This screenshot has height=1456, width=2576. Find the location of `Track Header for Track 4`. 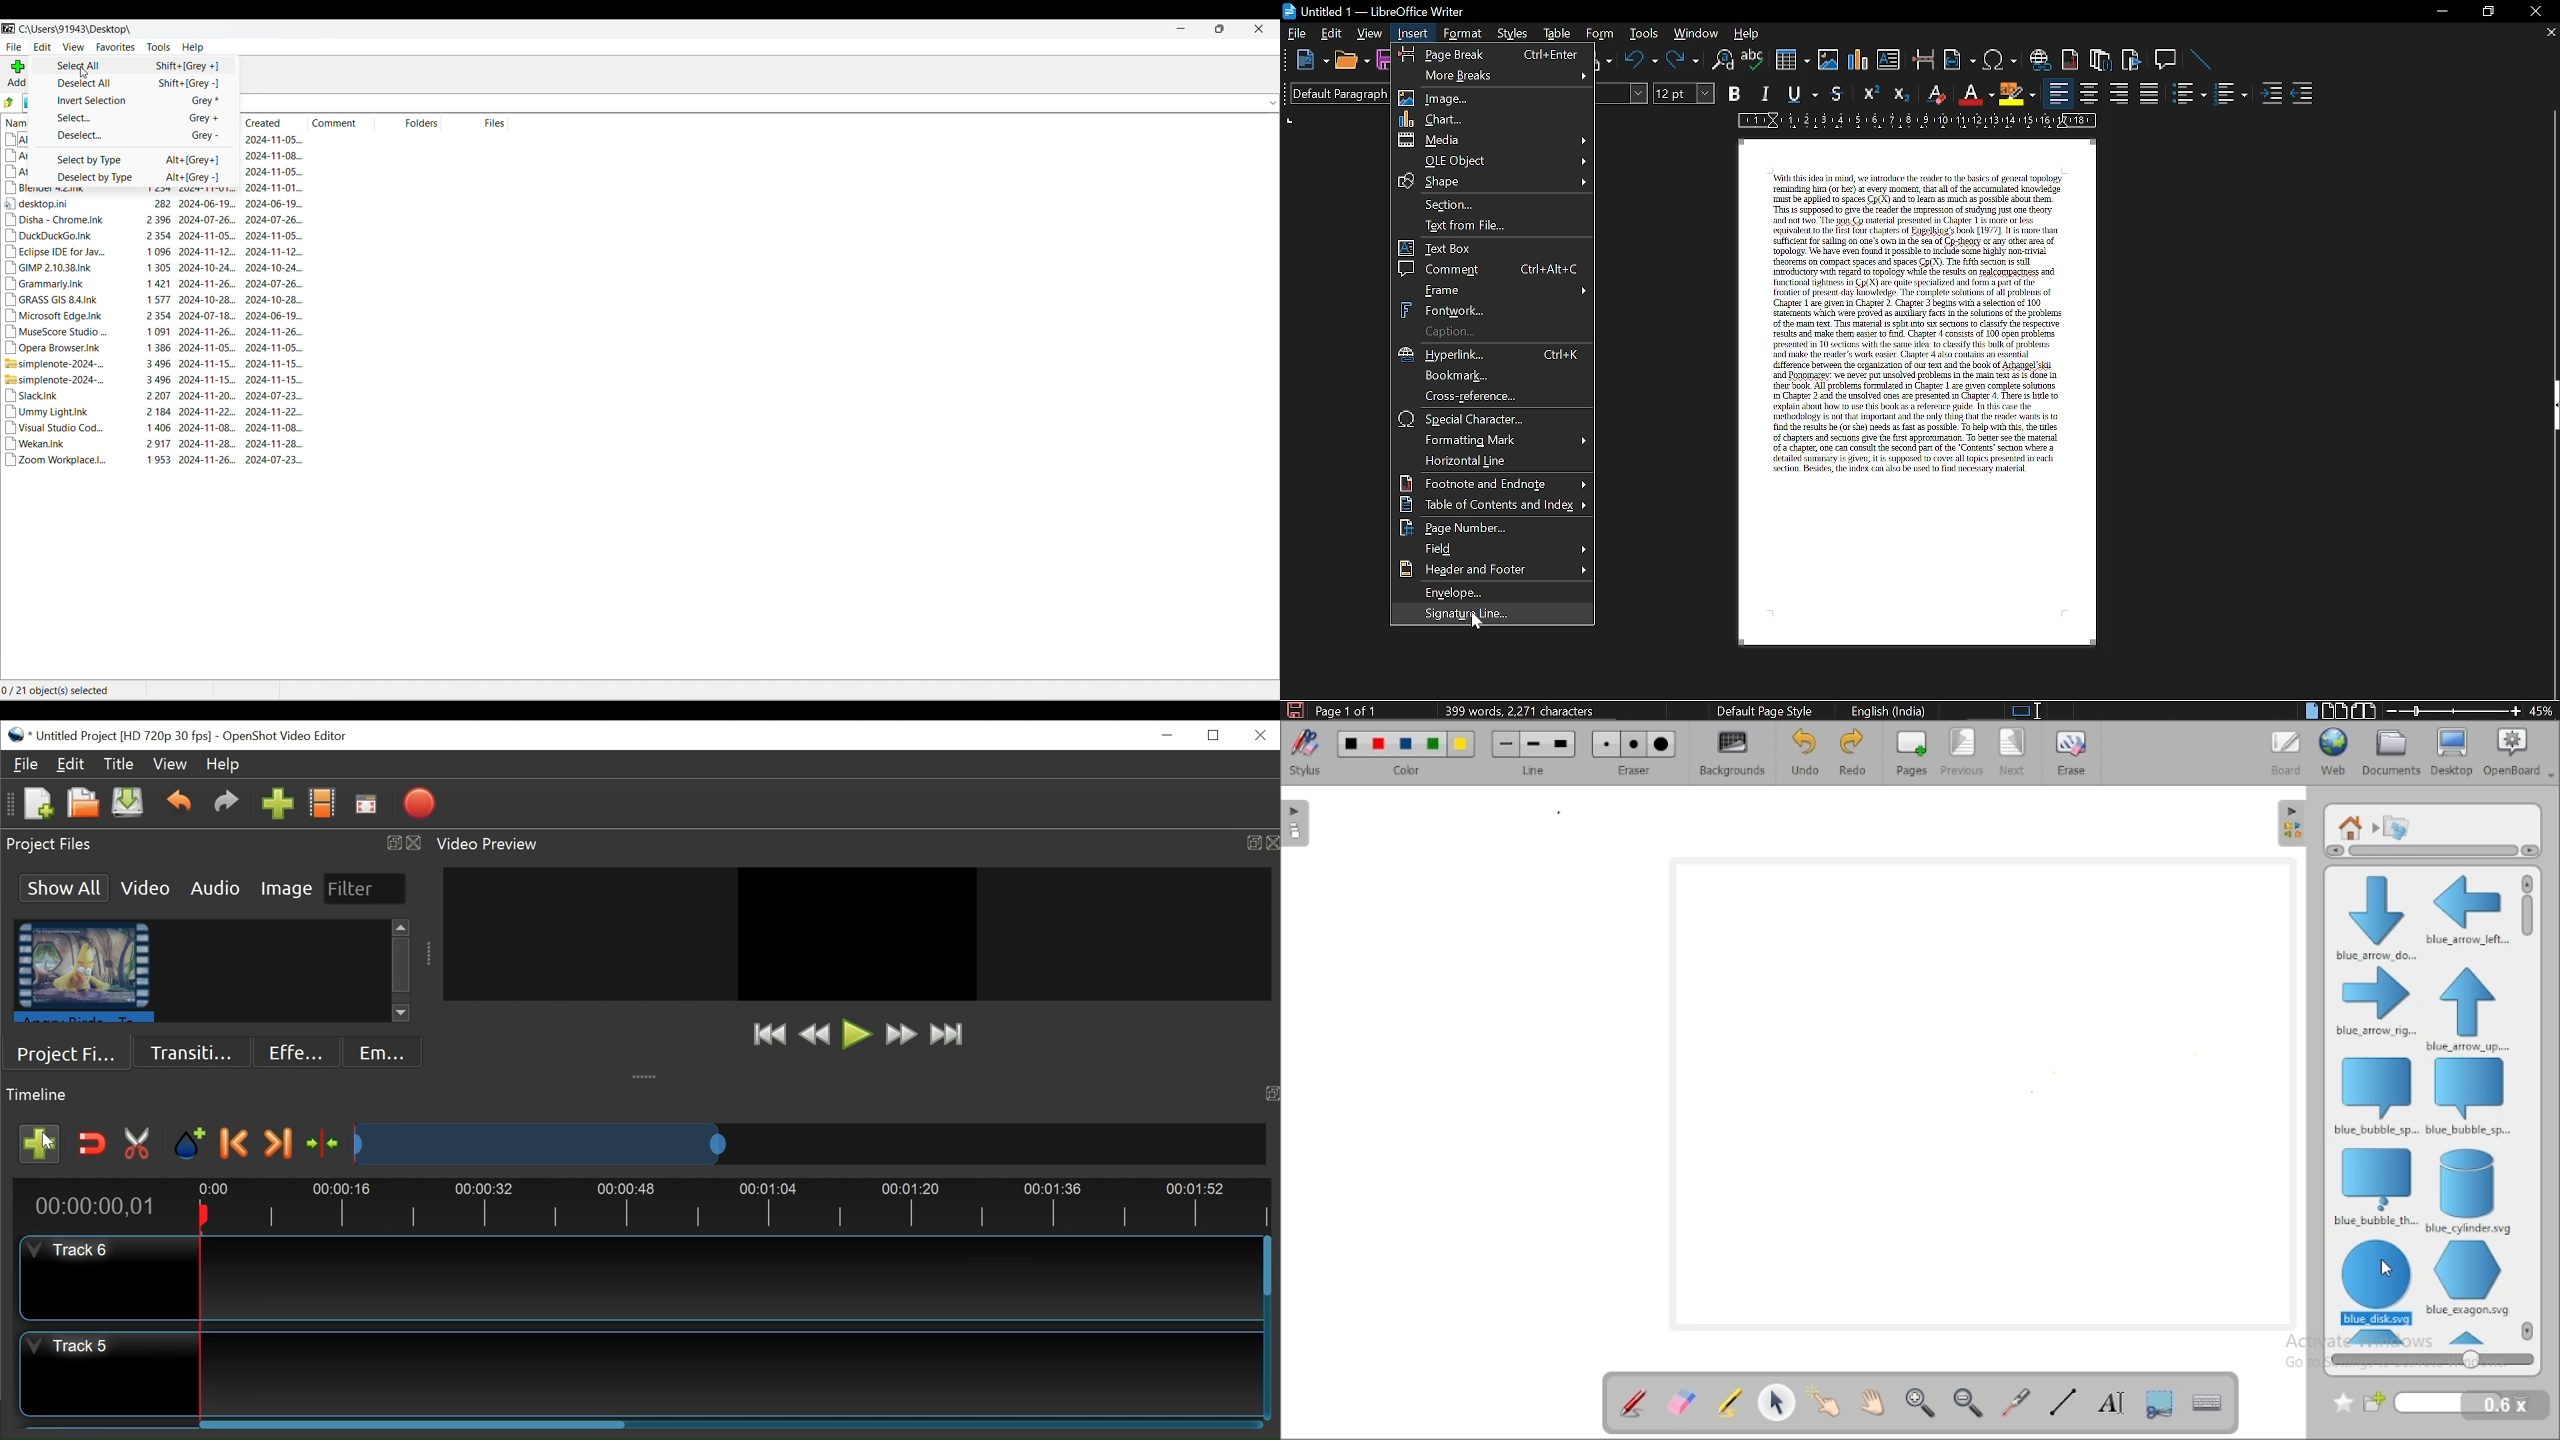

Track Header for Track 4 is located at coordinates (111, 1370).